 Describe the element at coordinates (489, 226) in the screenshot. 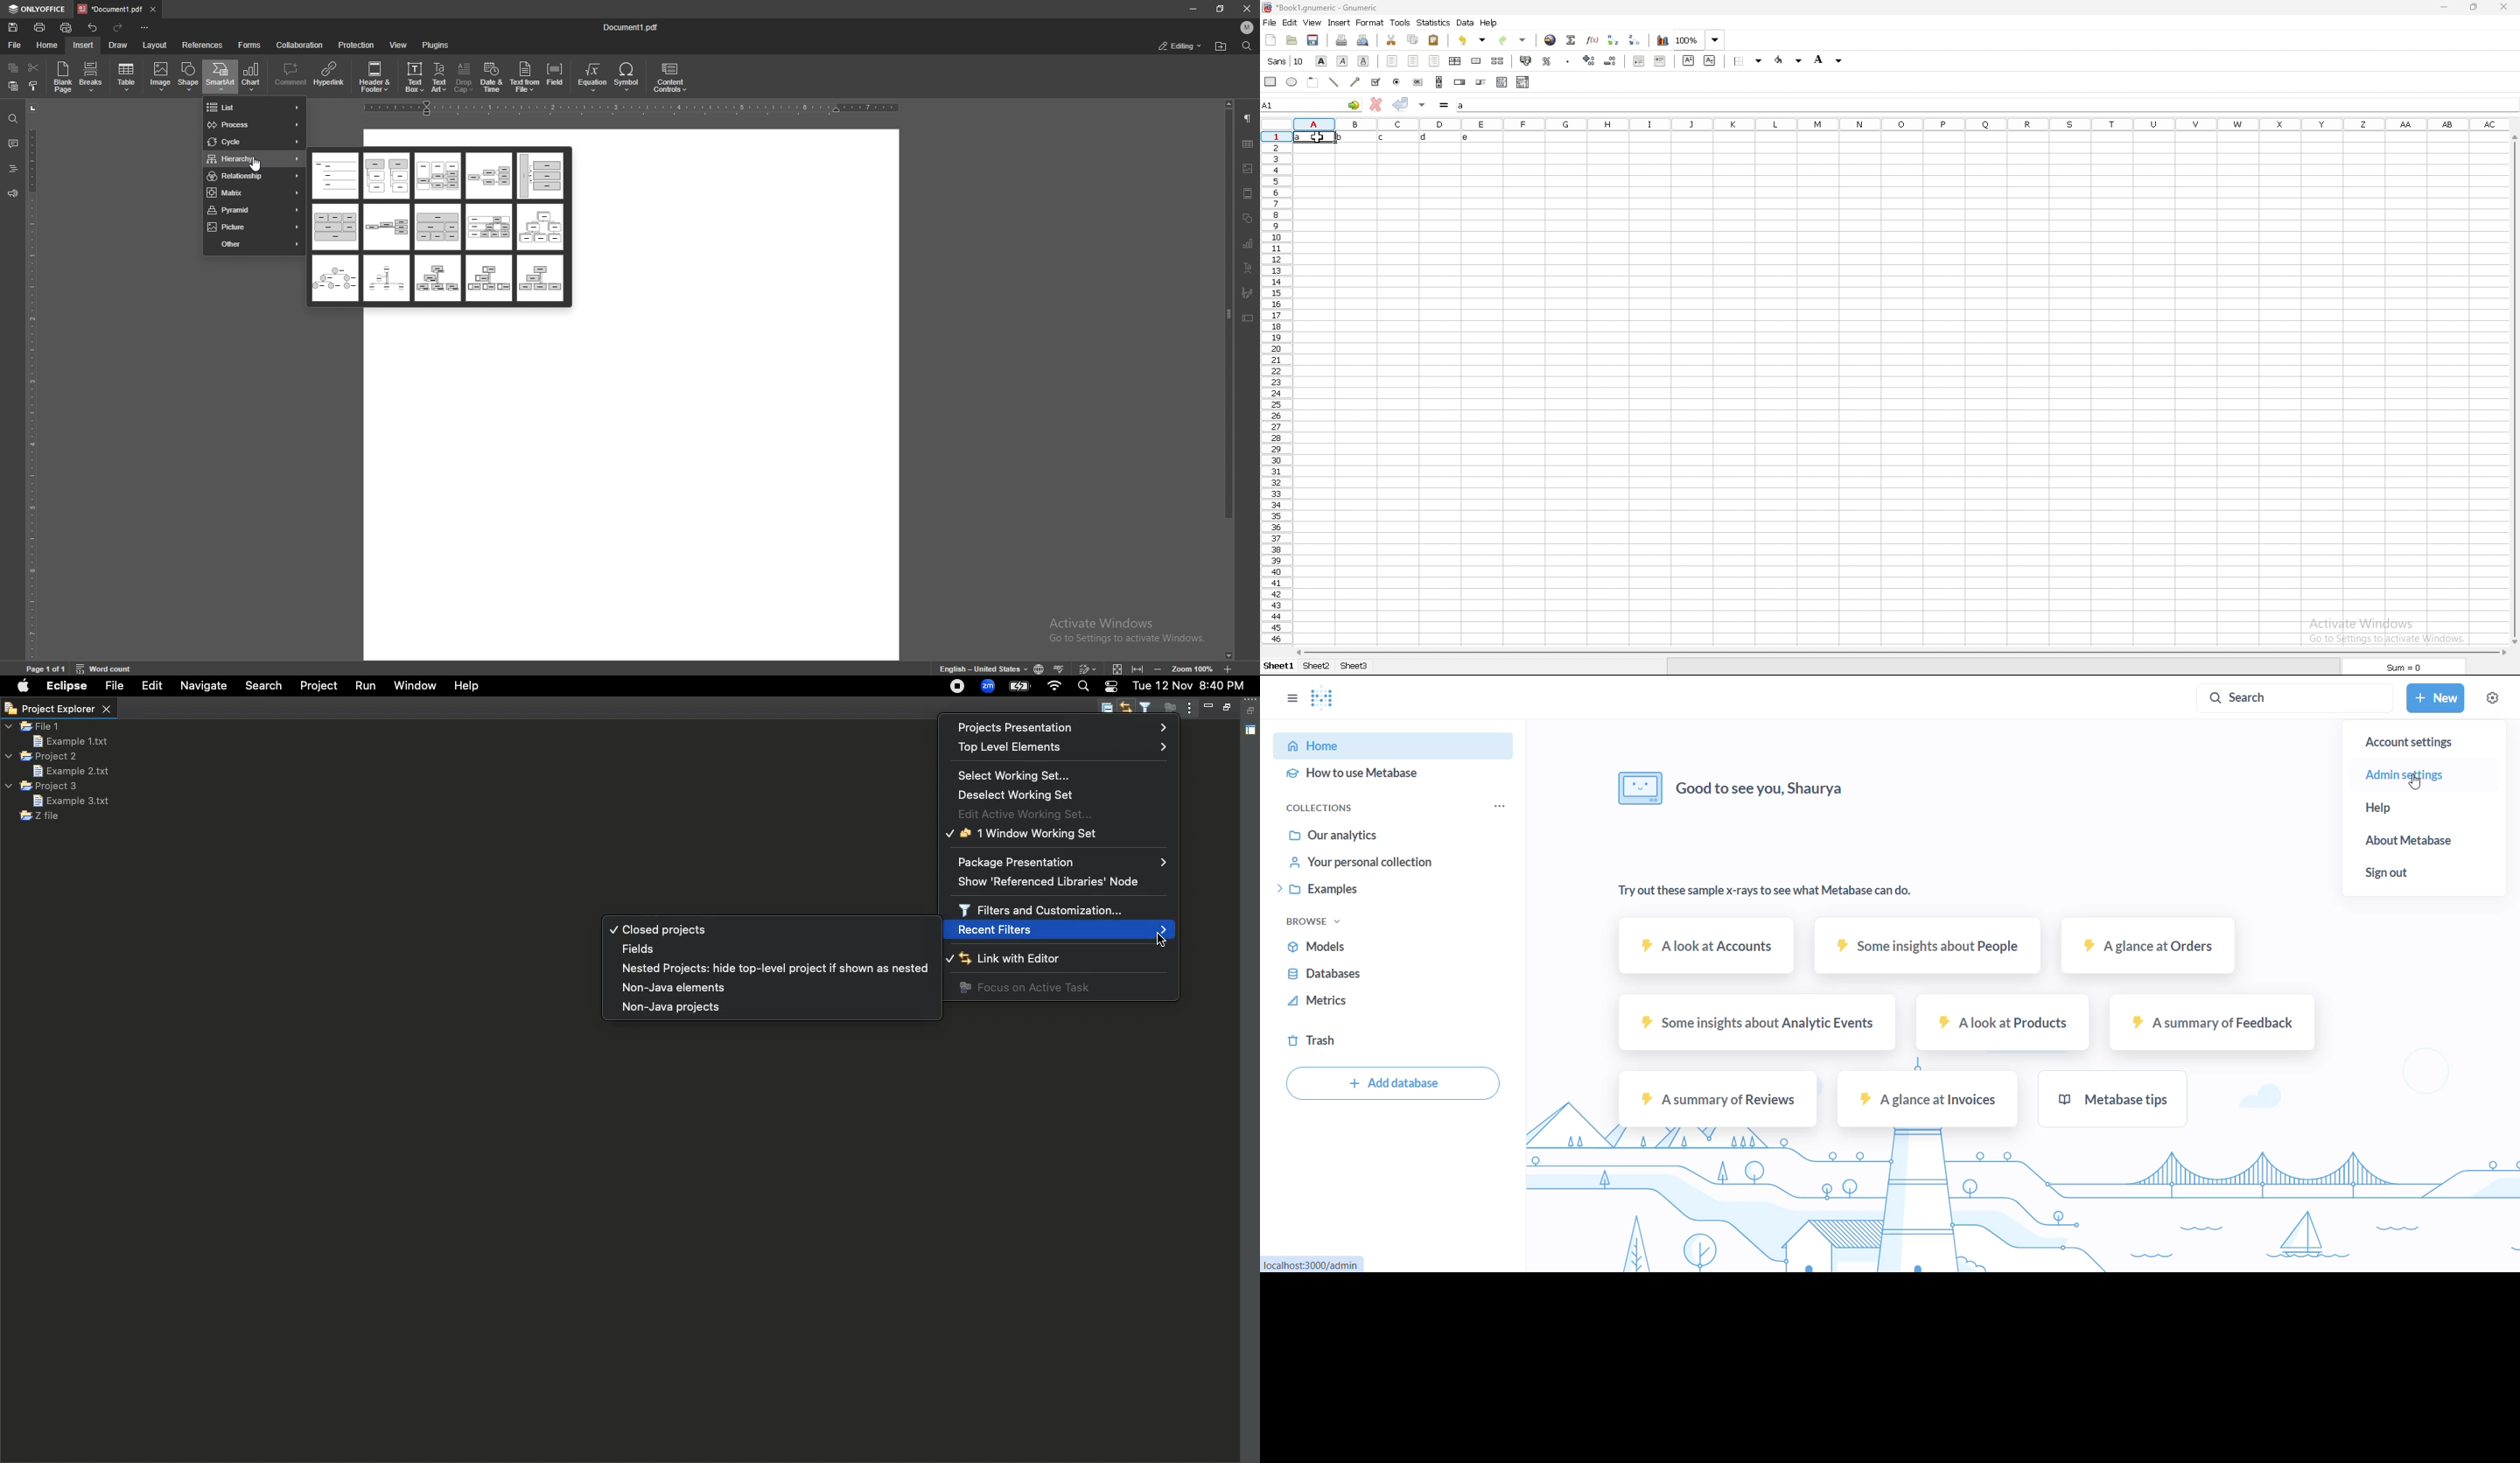

I see `hierarchy smart art` at that location.